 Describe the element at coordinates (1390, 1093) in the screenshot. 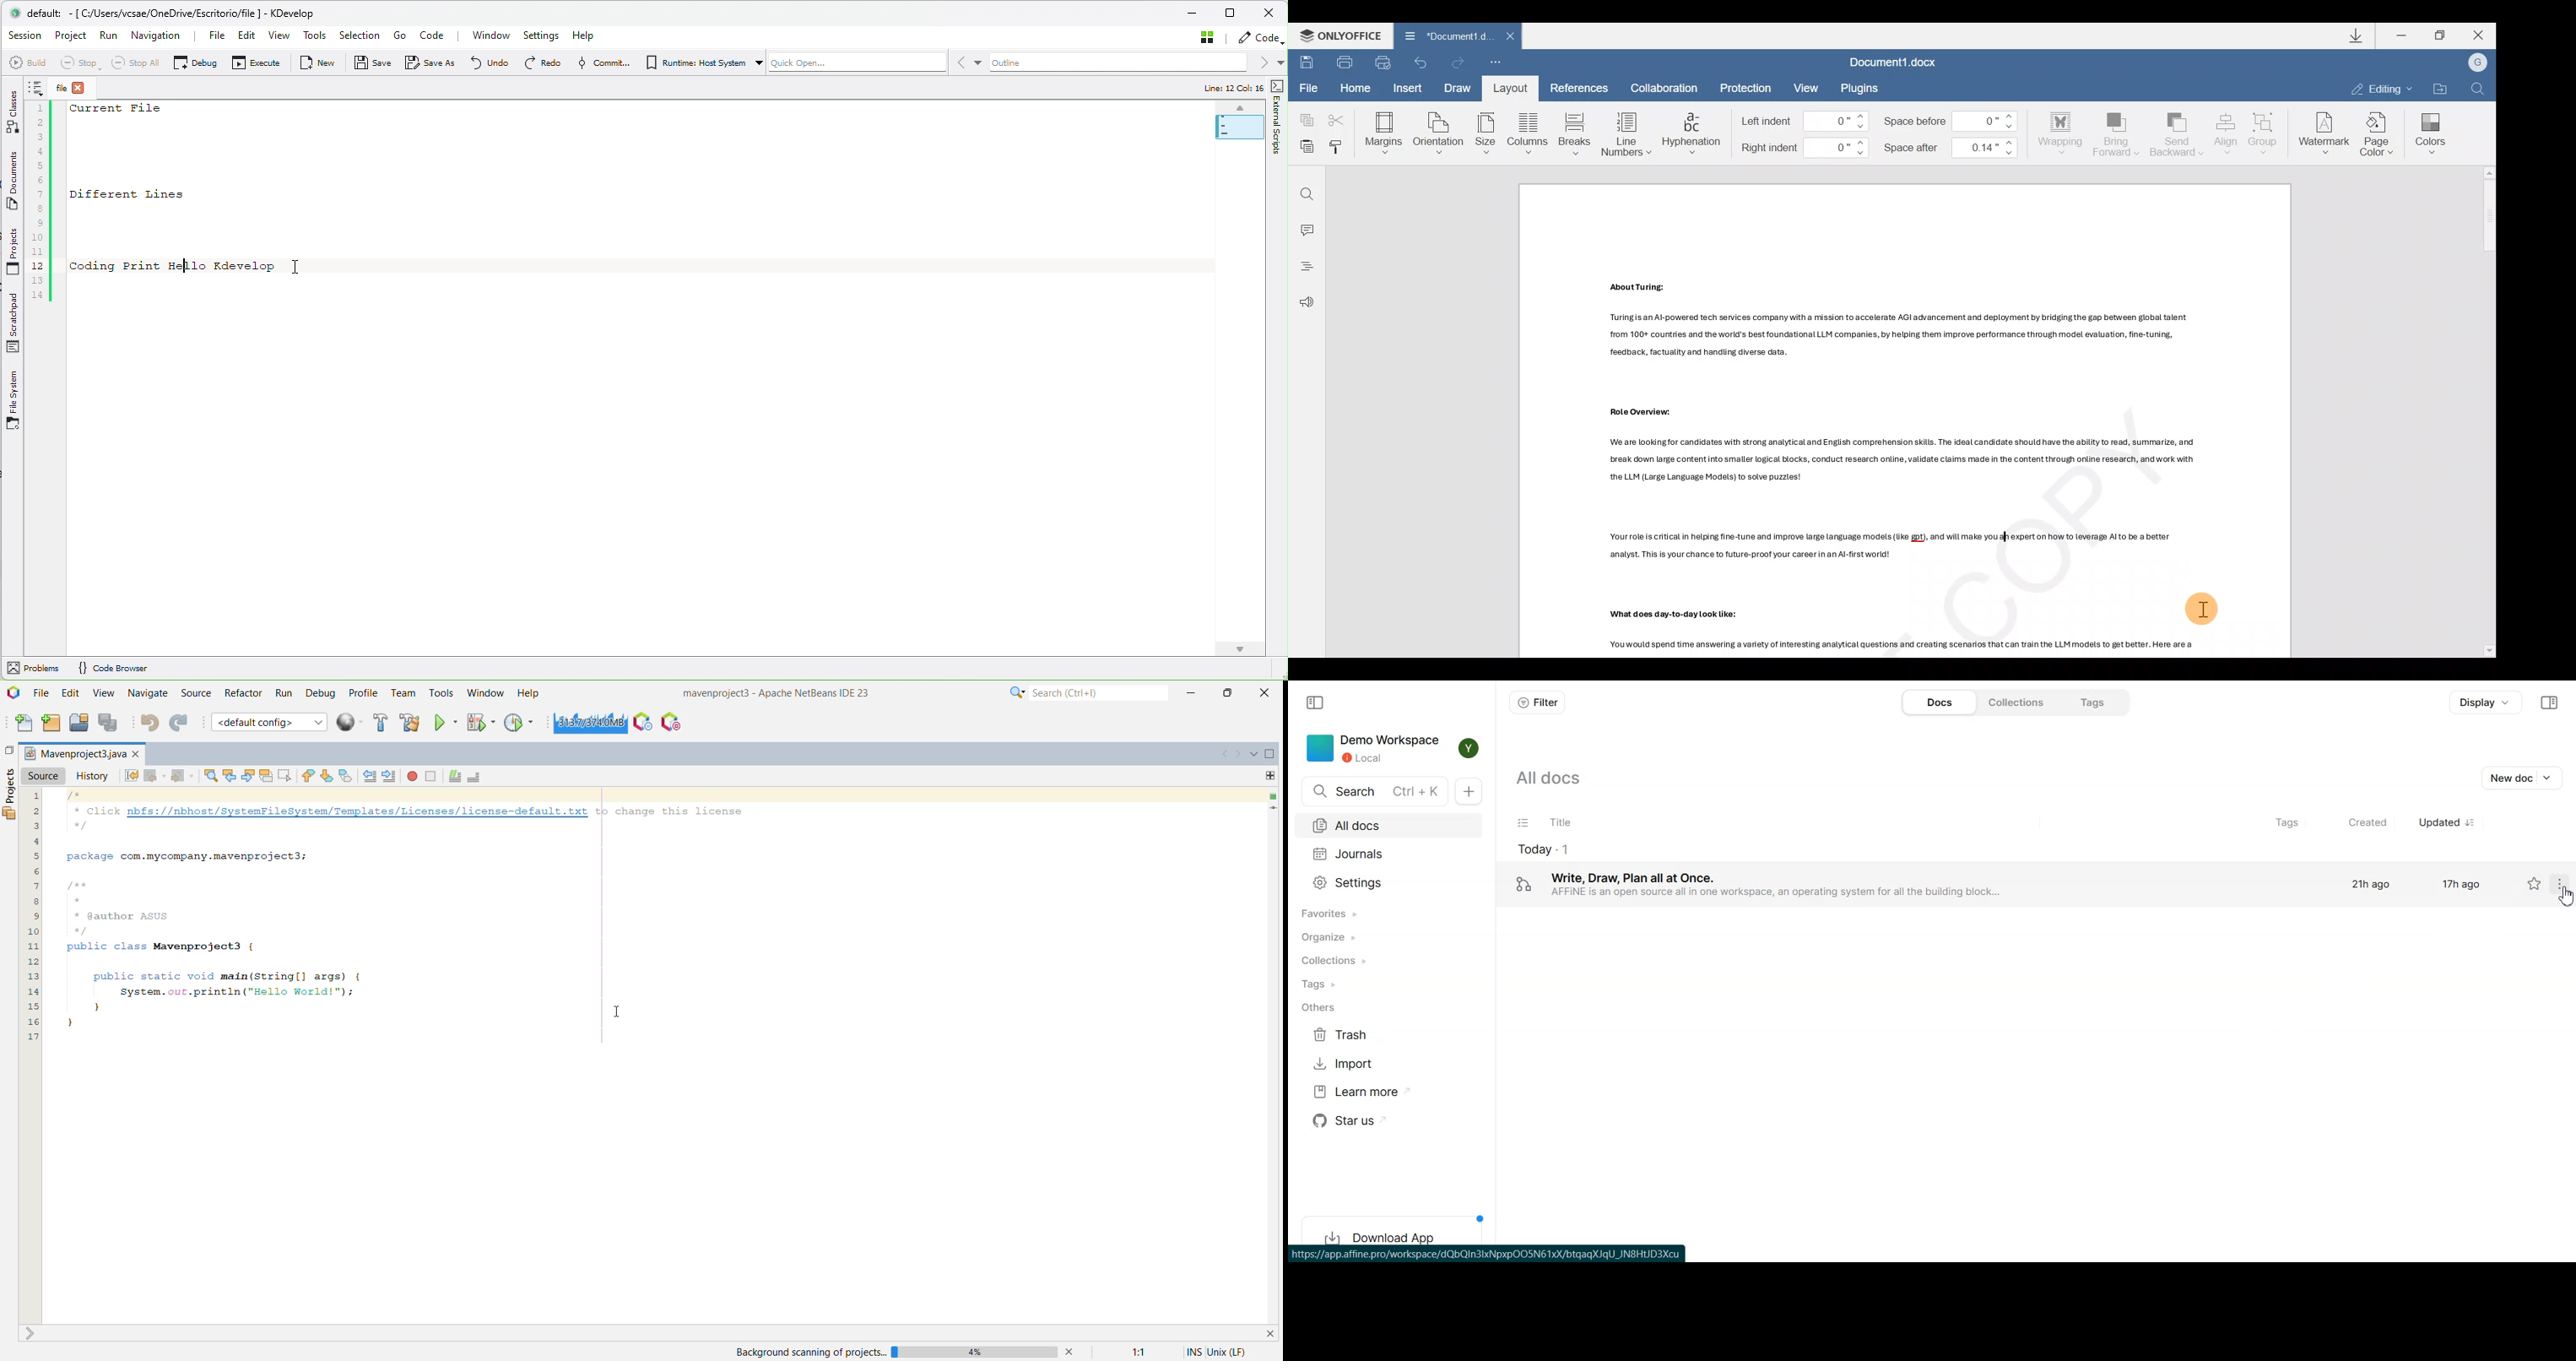

I see `Learn more` at that location.